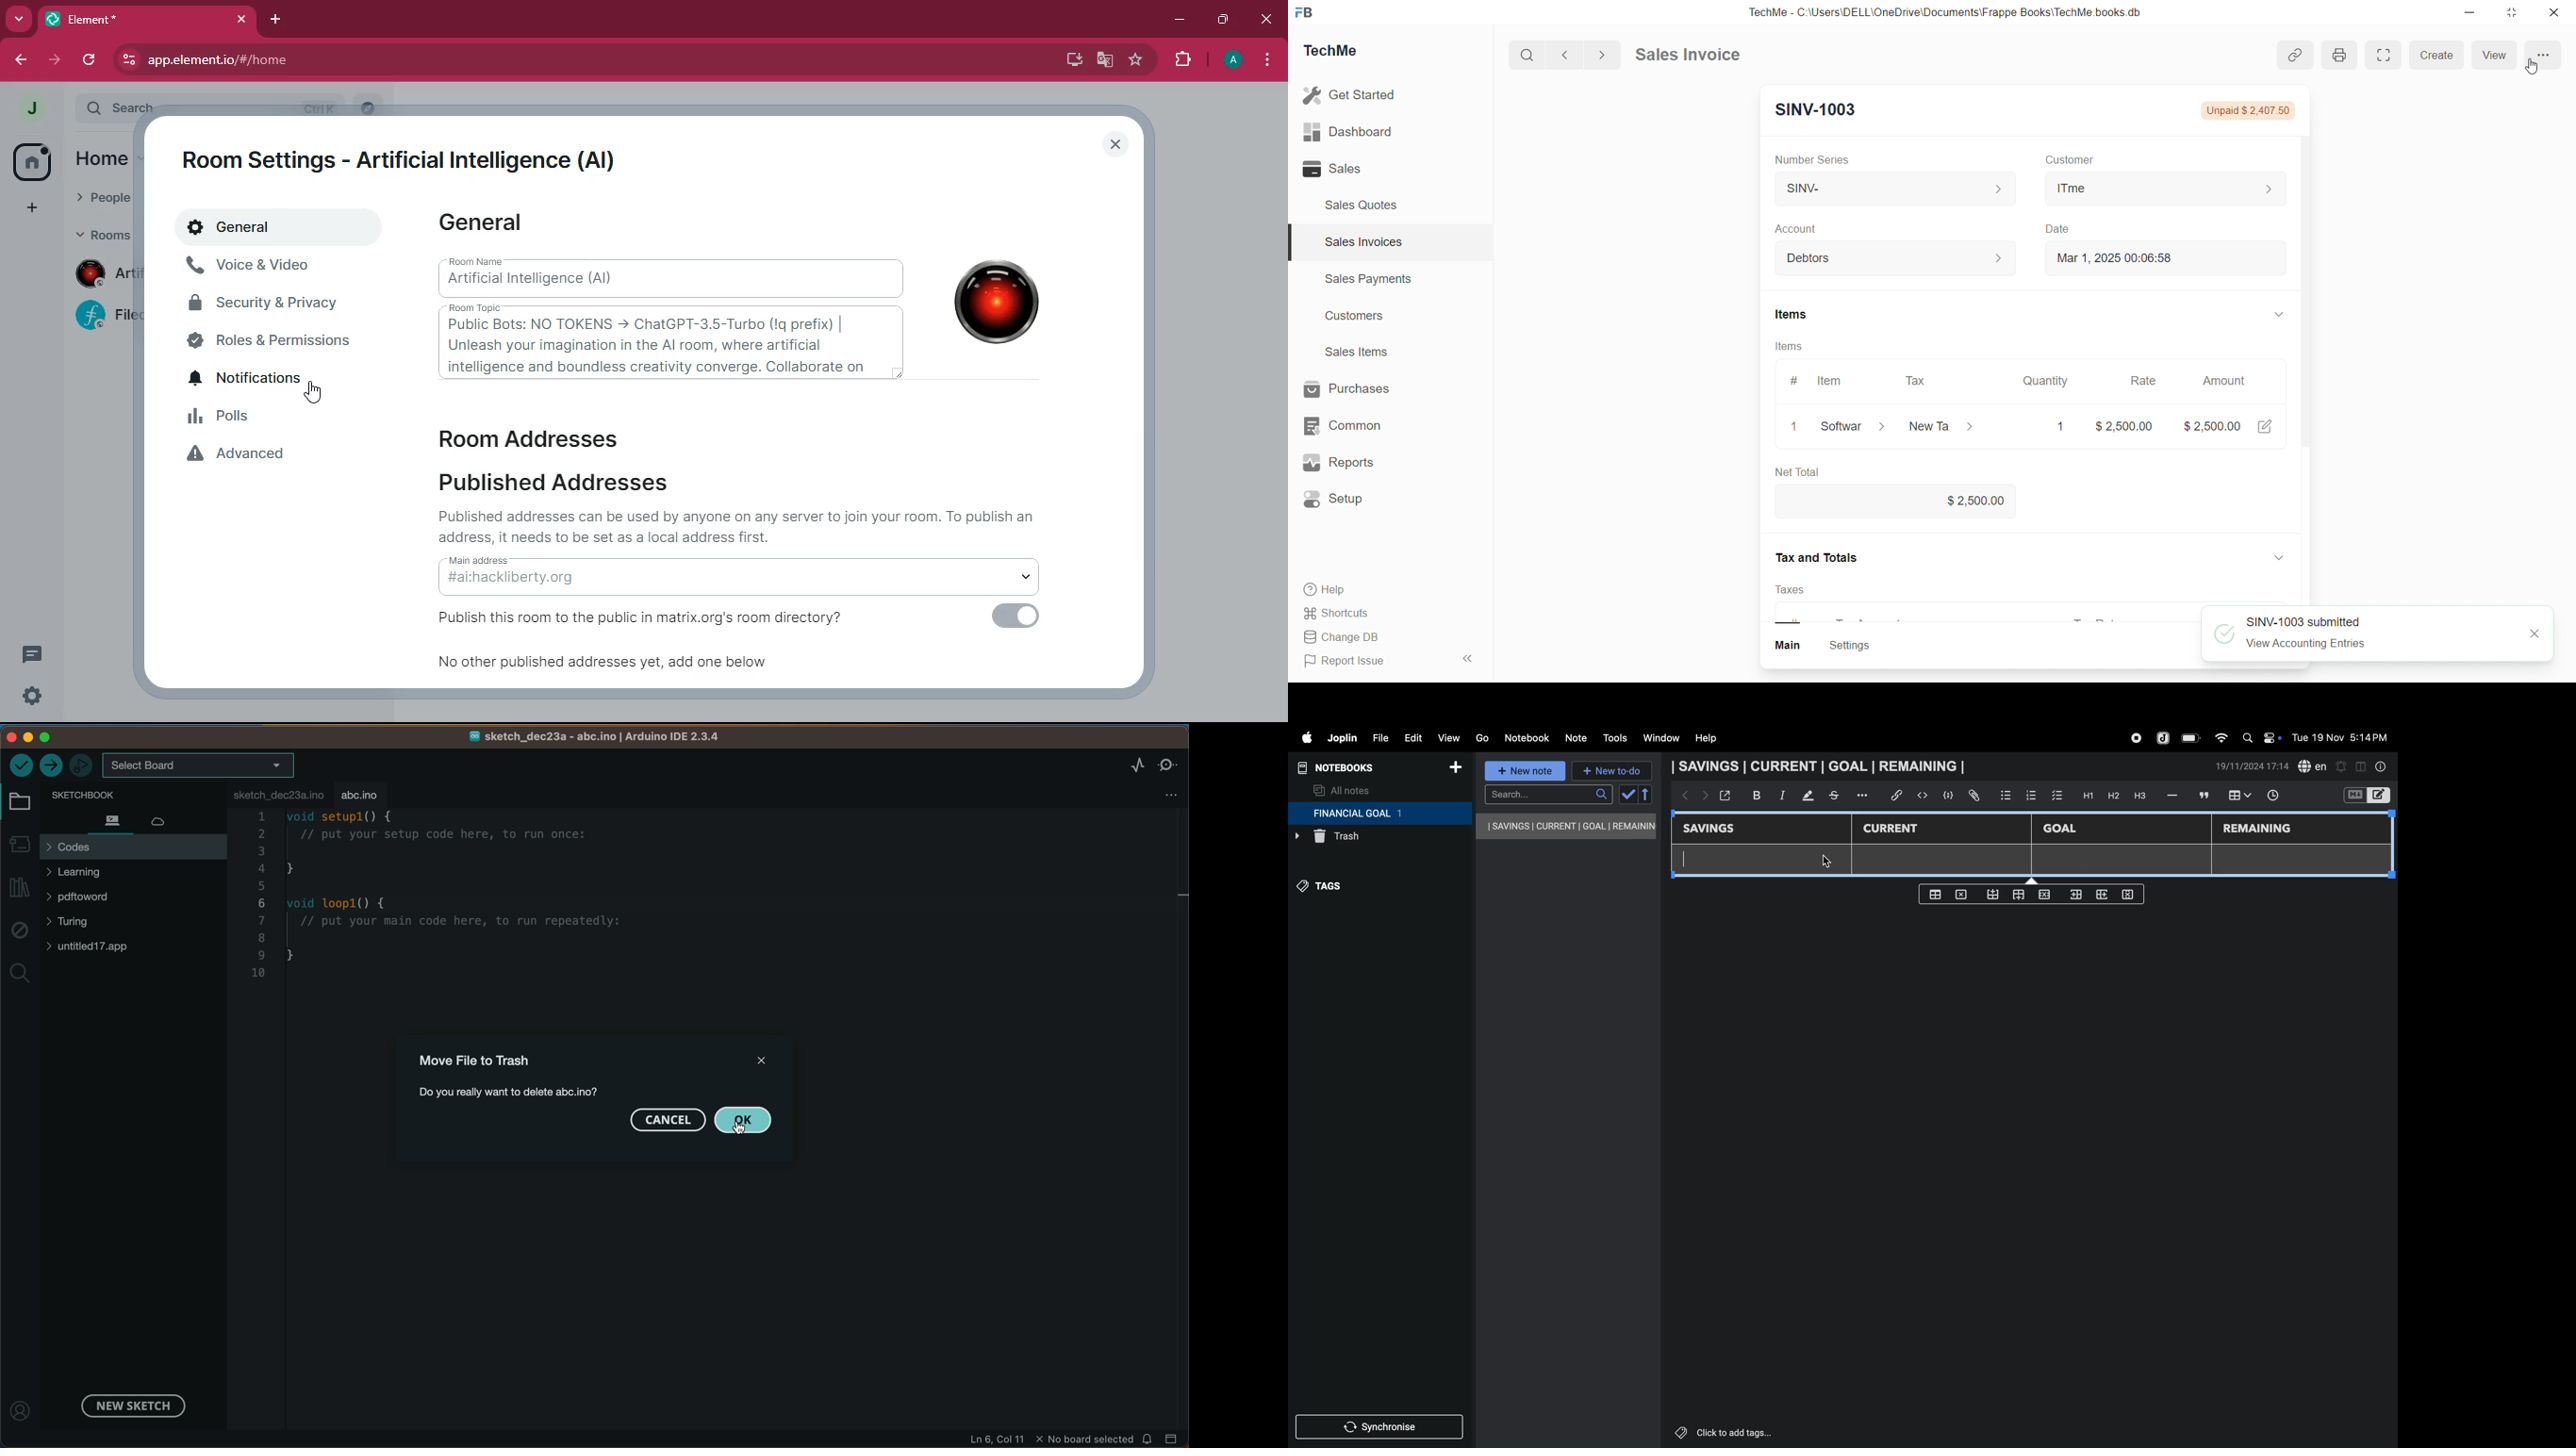 The image size is (2576, 1456). I want to click on Cursor, so click(2543, 65).